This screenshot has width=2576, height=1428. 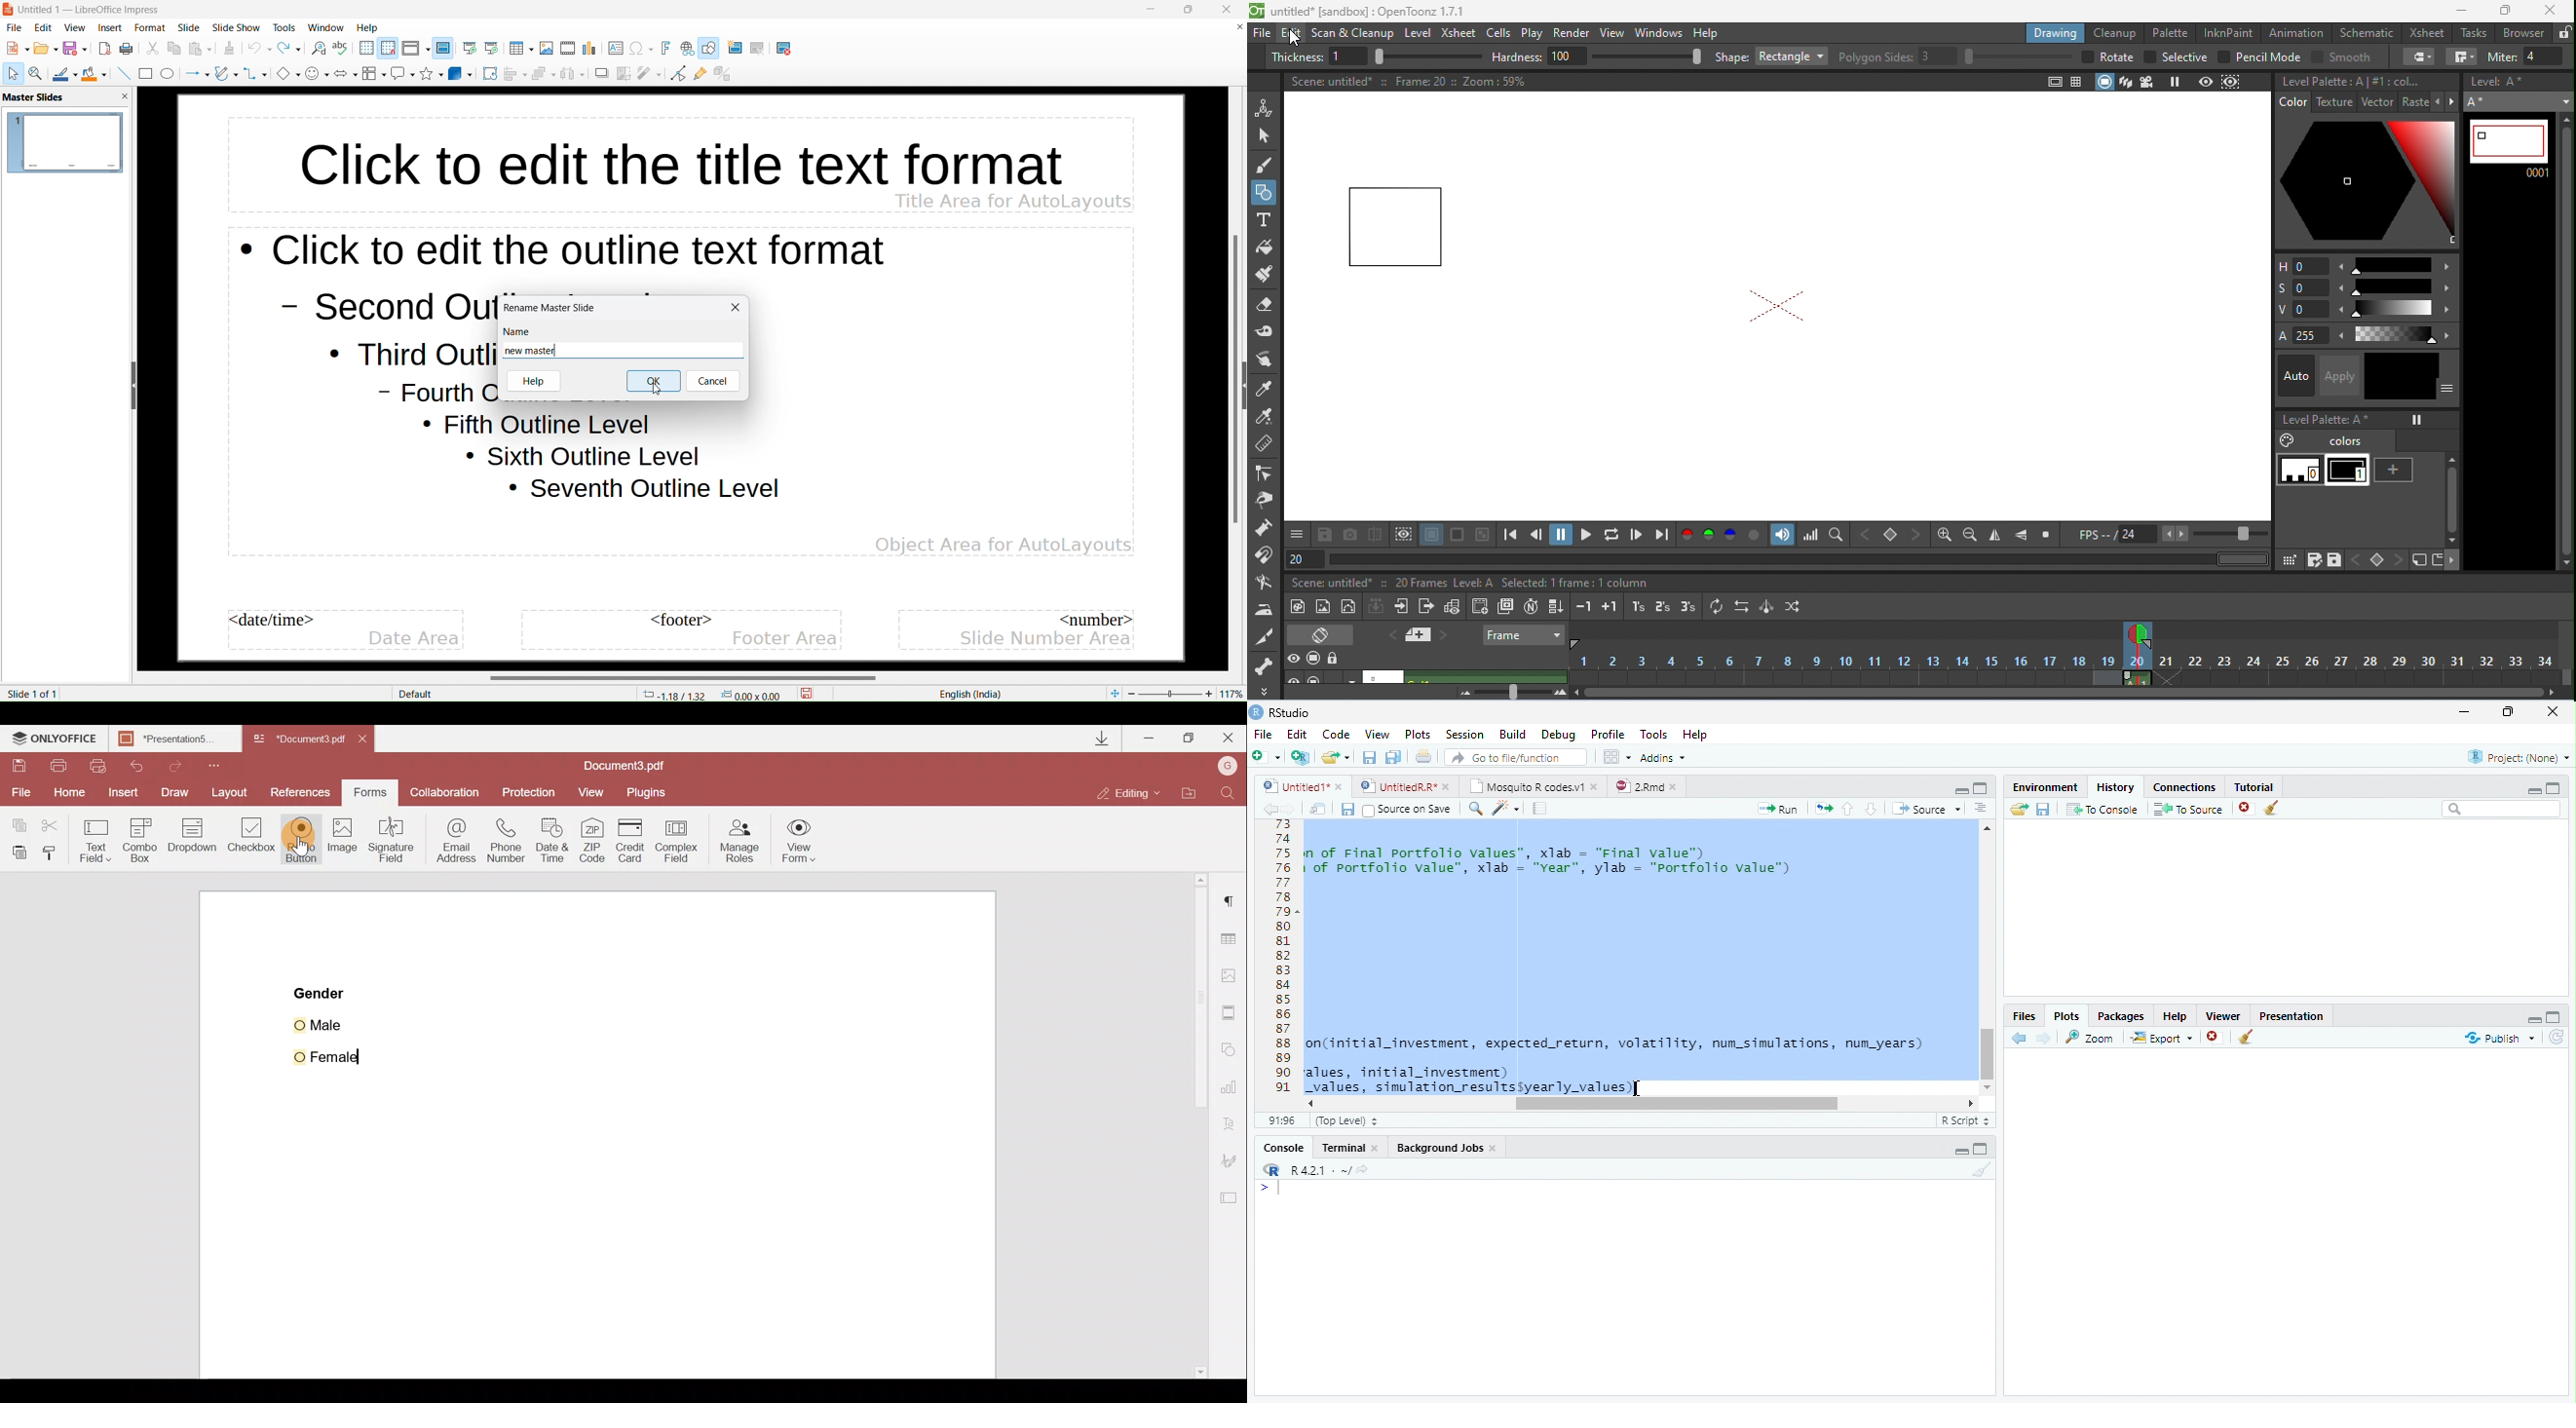 What do you see at coordinates (367, 28) in the screenshot?
I see `help` at bounding box center [367, 28].